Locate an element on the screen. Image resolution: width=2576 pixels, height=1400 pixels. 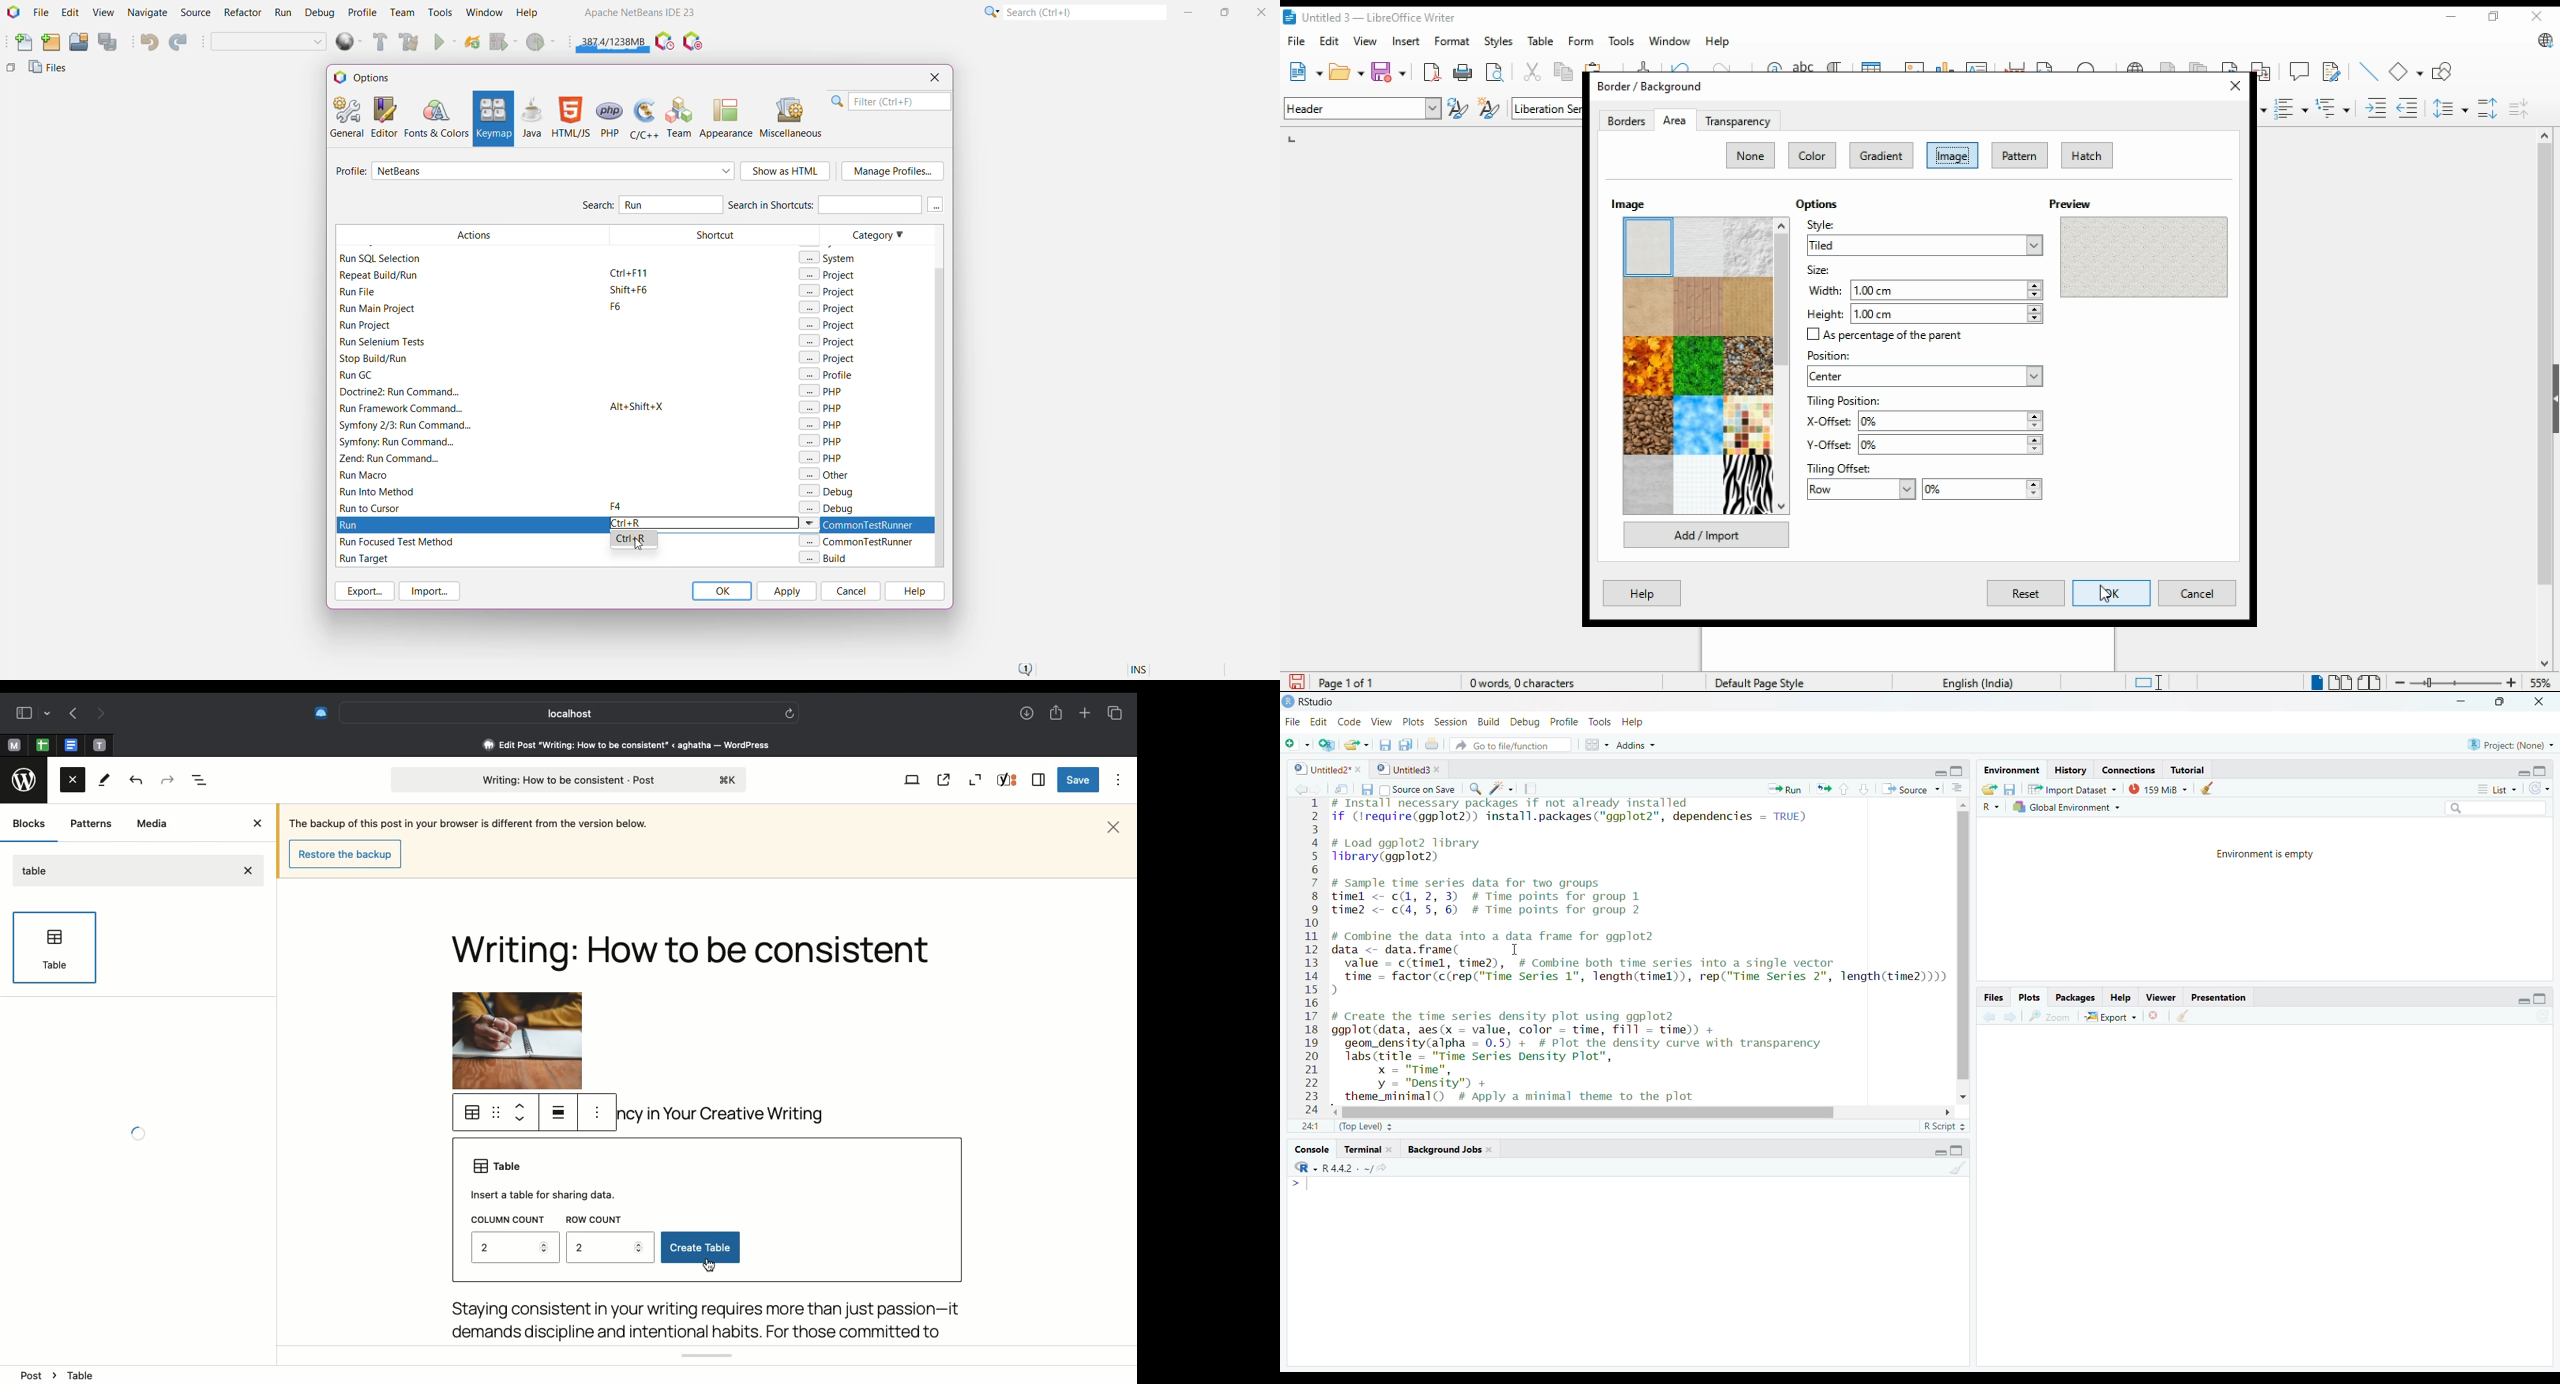
Search is located at coordinates (1084, 11).